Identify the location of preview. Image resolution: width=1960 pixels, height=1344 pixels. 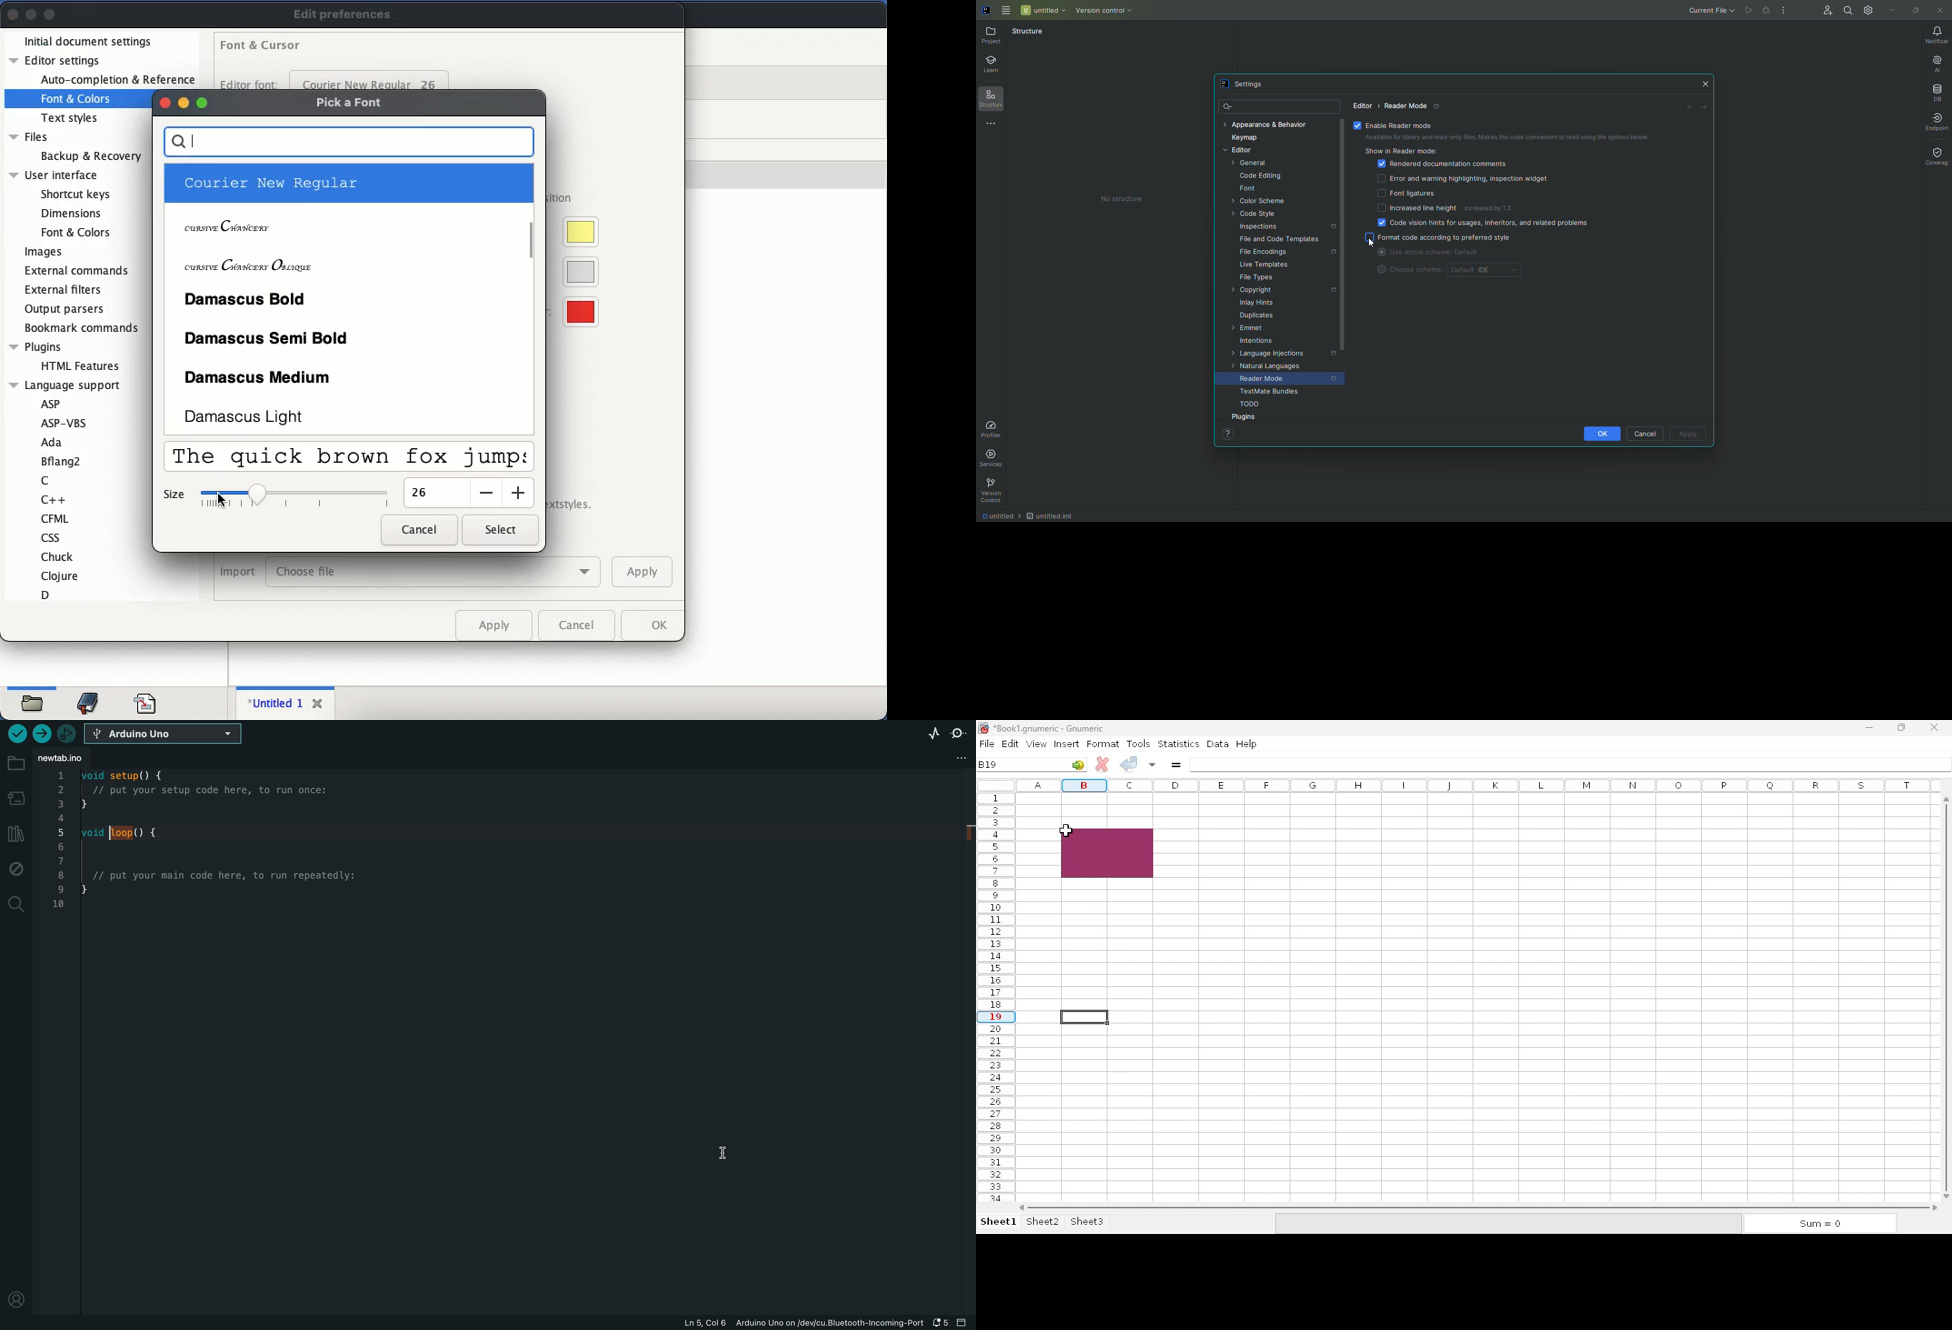
(350, 458).